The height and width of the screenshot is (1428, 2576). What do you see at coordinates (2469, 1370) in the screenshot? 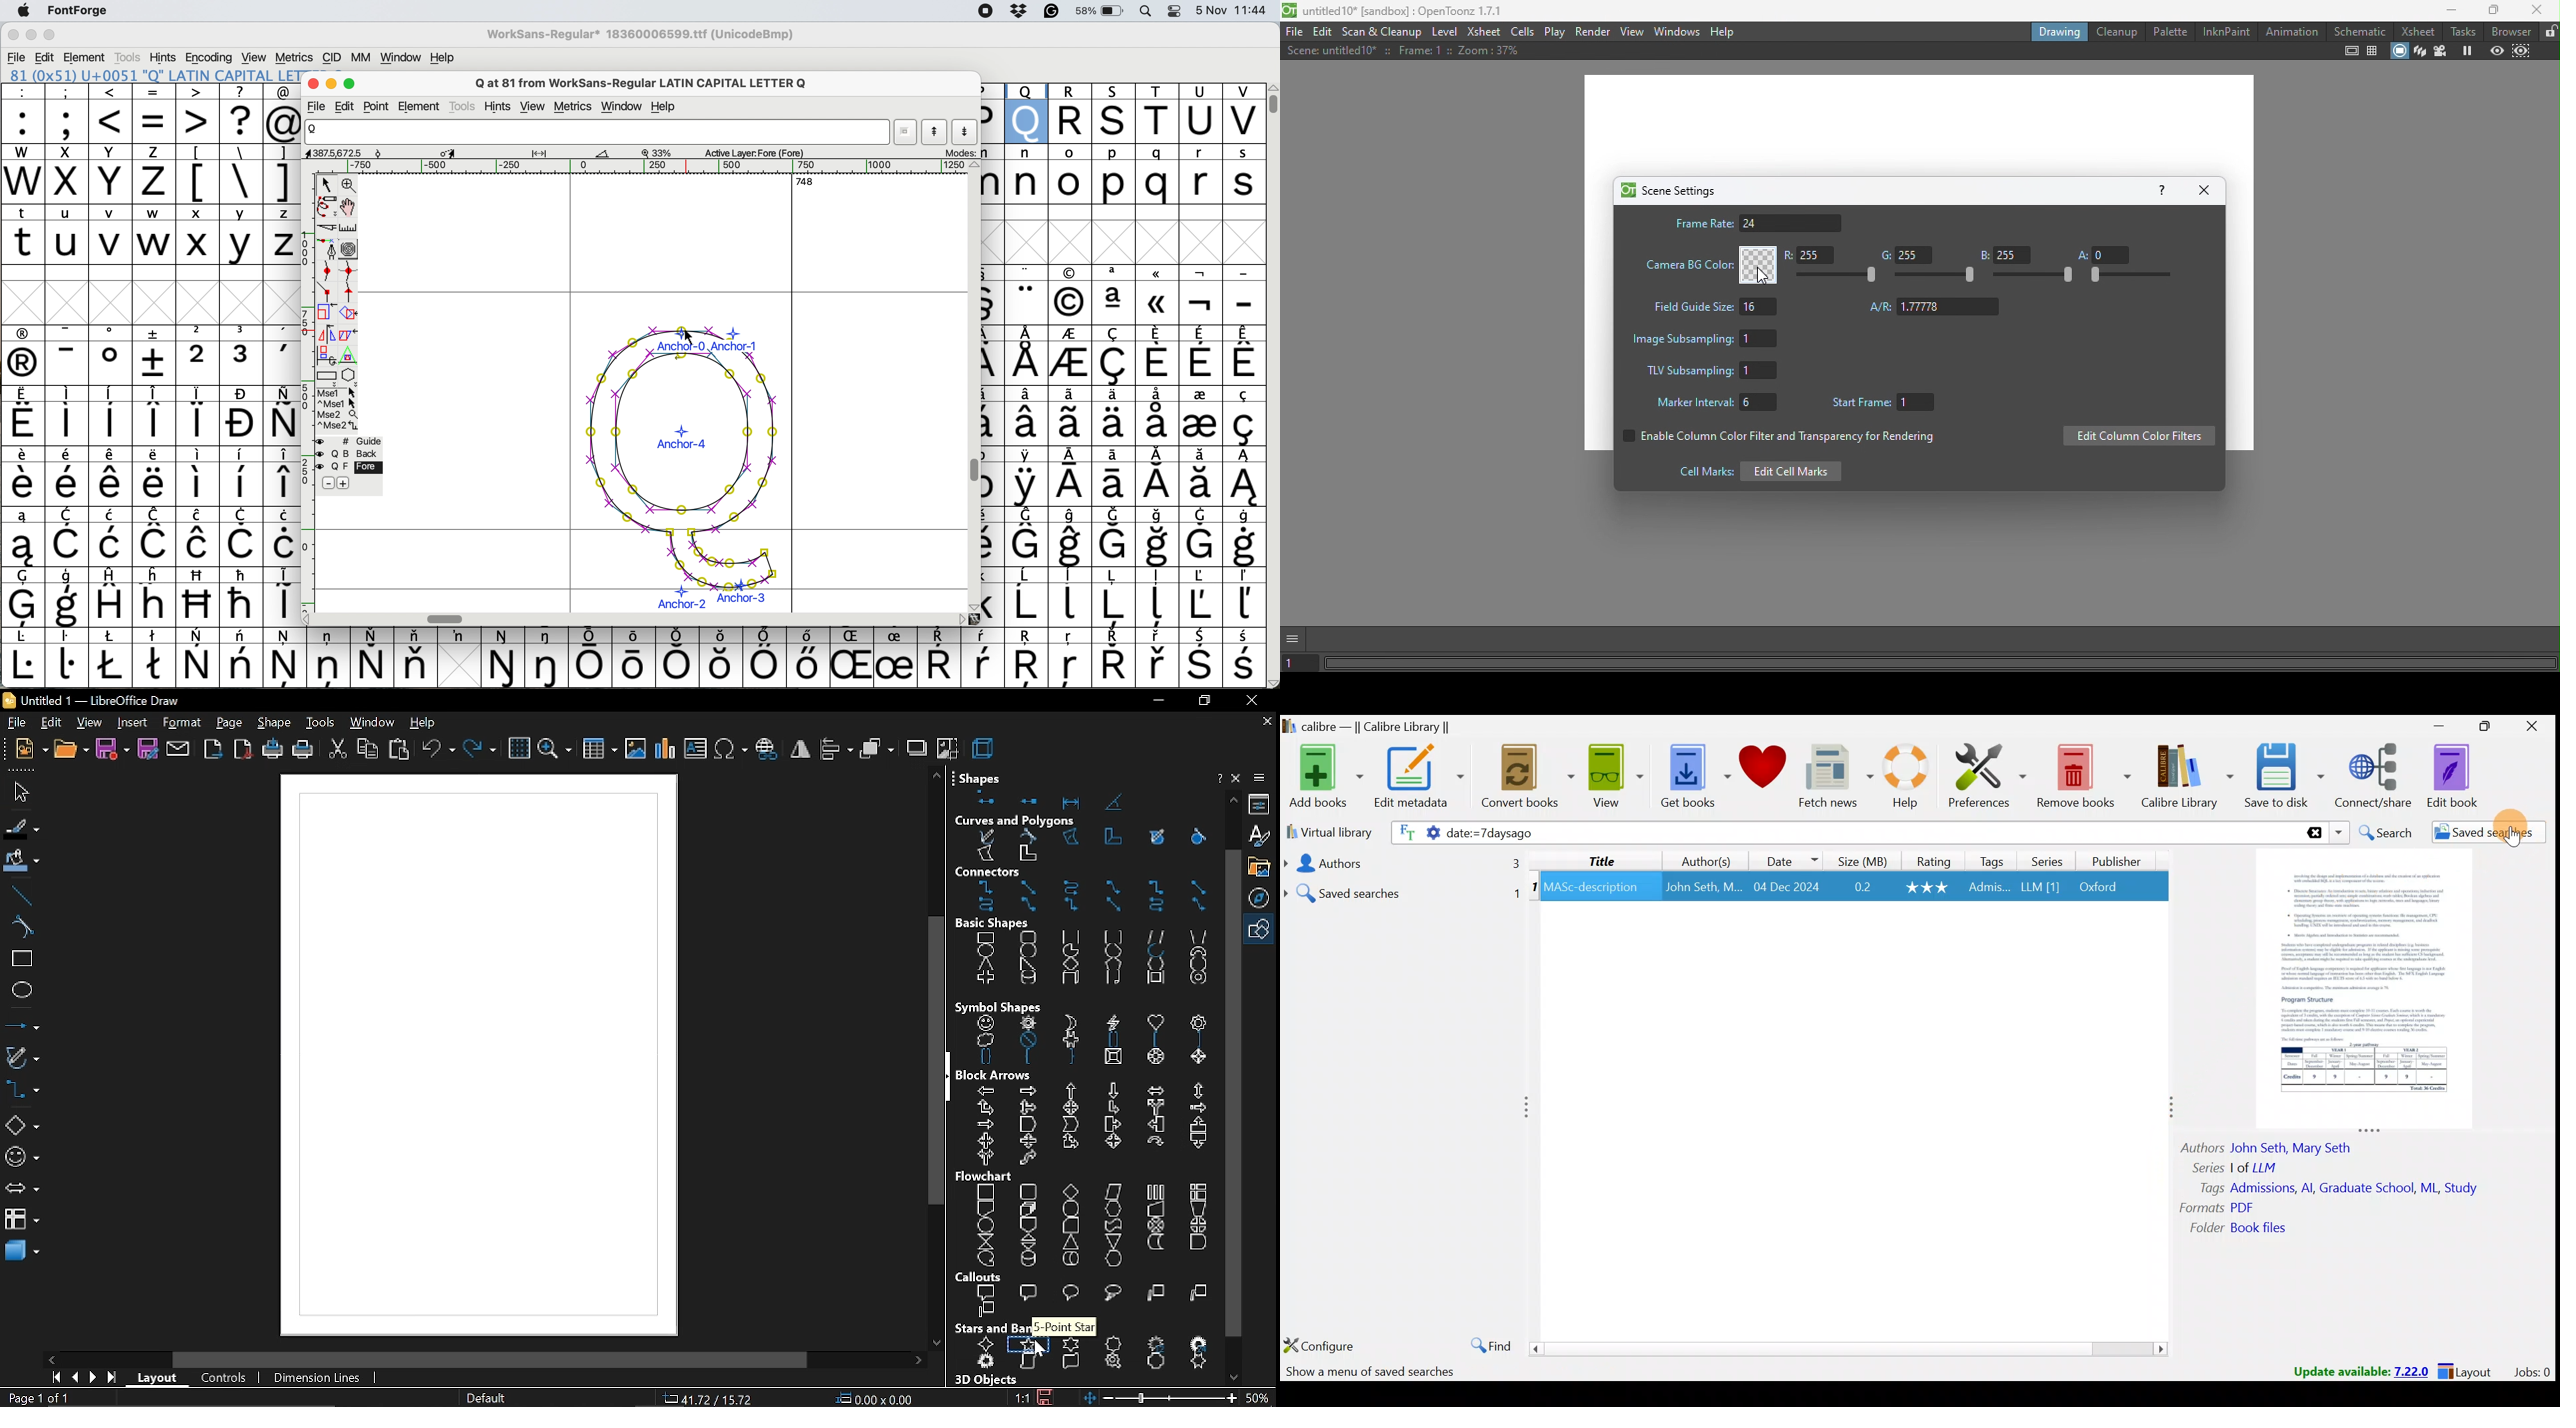
I see `Layout` at bounding box center [2469, 1370].